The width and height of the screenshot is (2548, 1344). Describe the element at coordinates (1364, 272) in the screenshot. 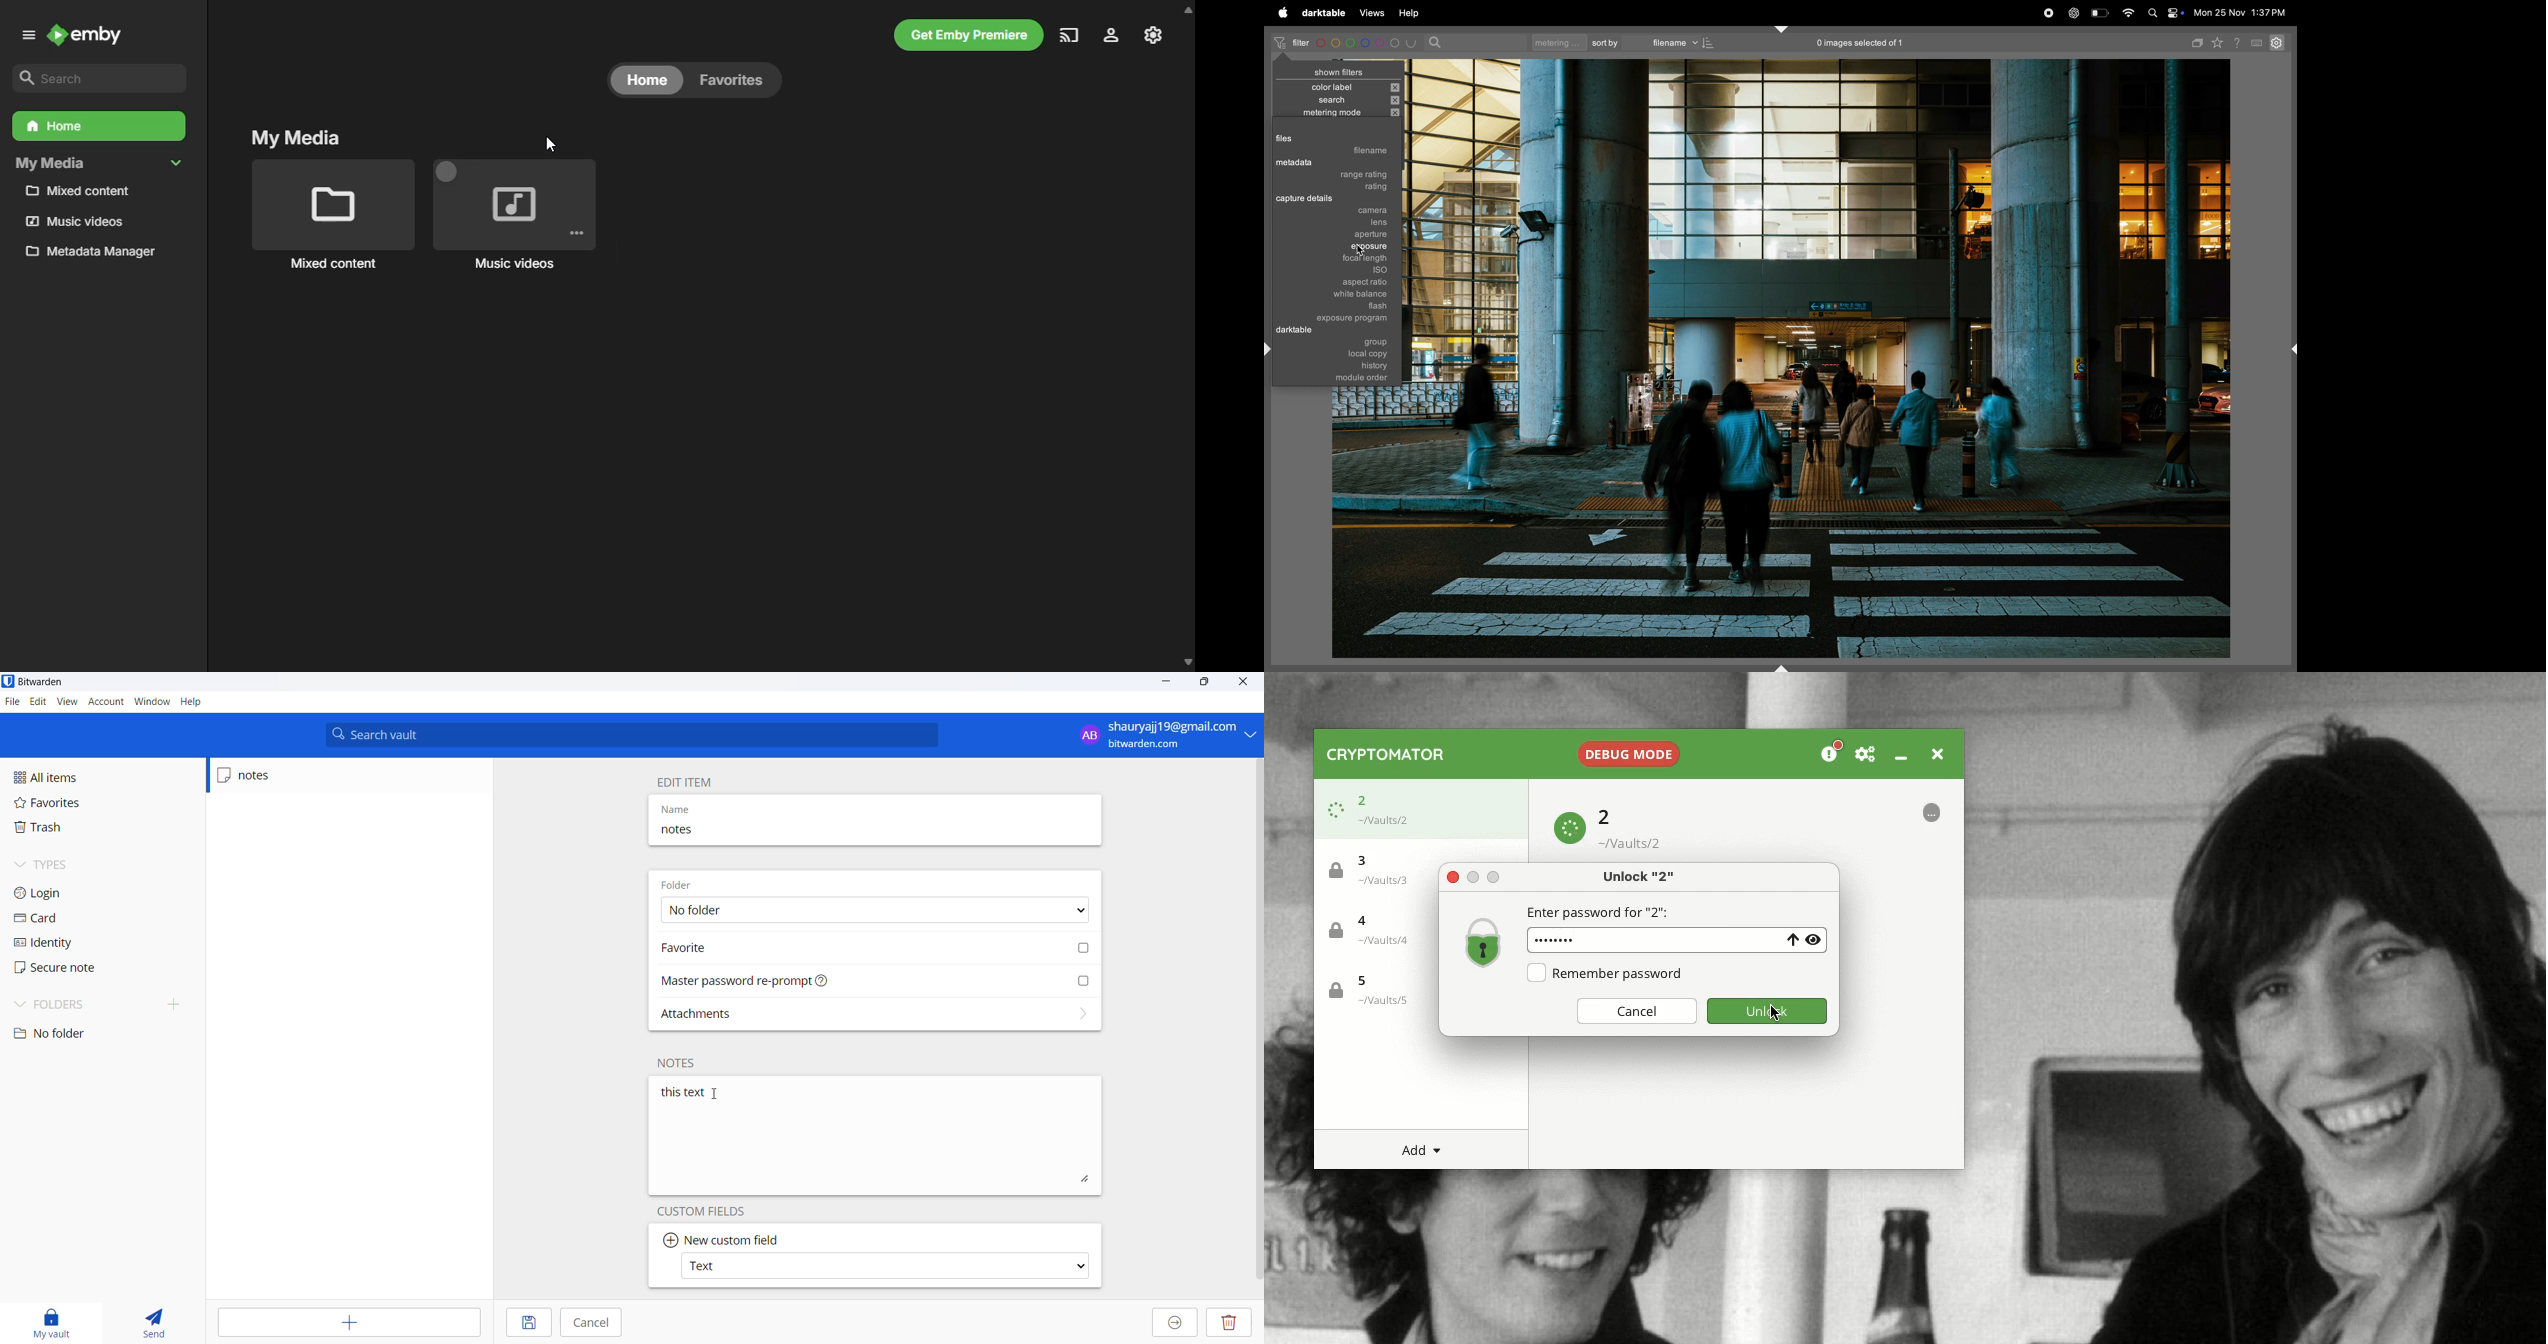

I see `iso` at that location.